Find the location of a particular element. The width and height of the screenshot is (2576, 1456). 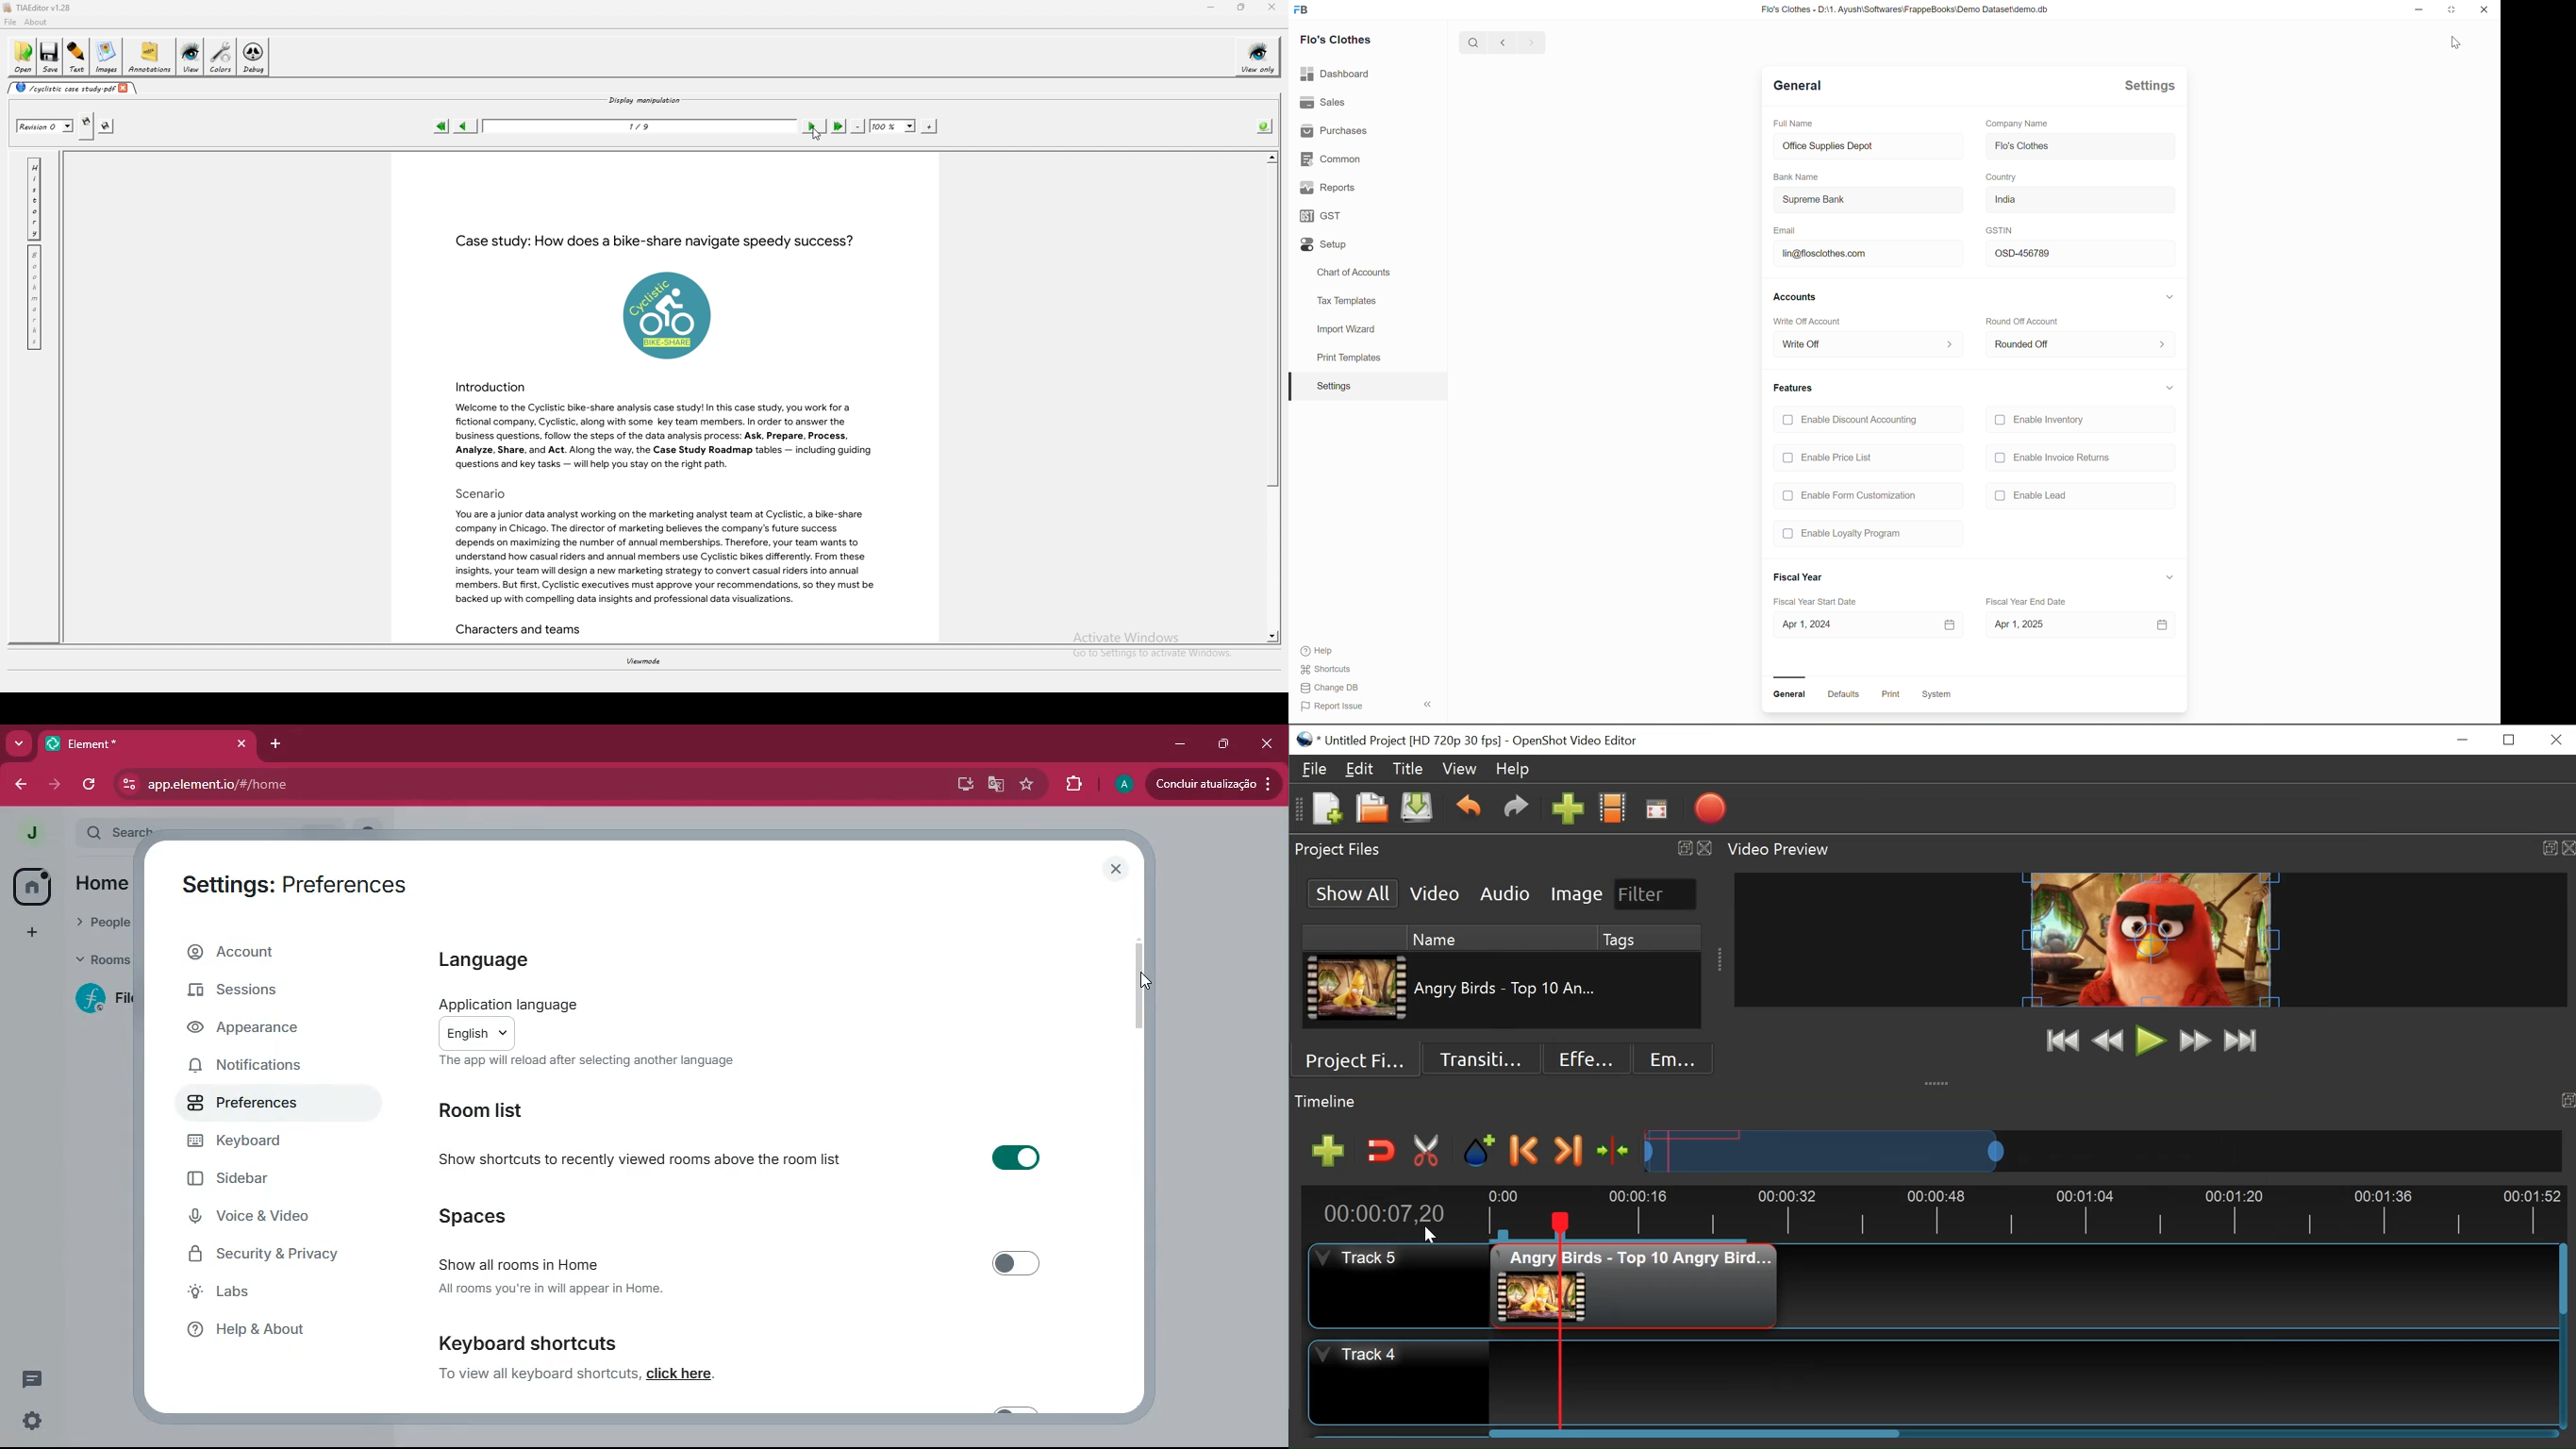

sidebar is located at coordinates (271, 1181).